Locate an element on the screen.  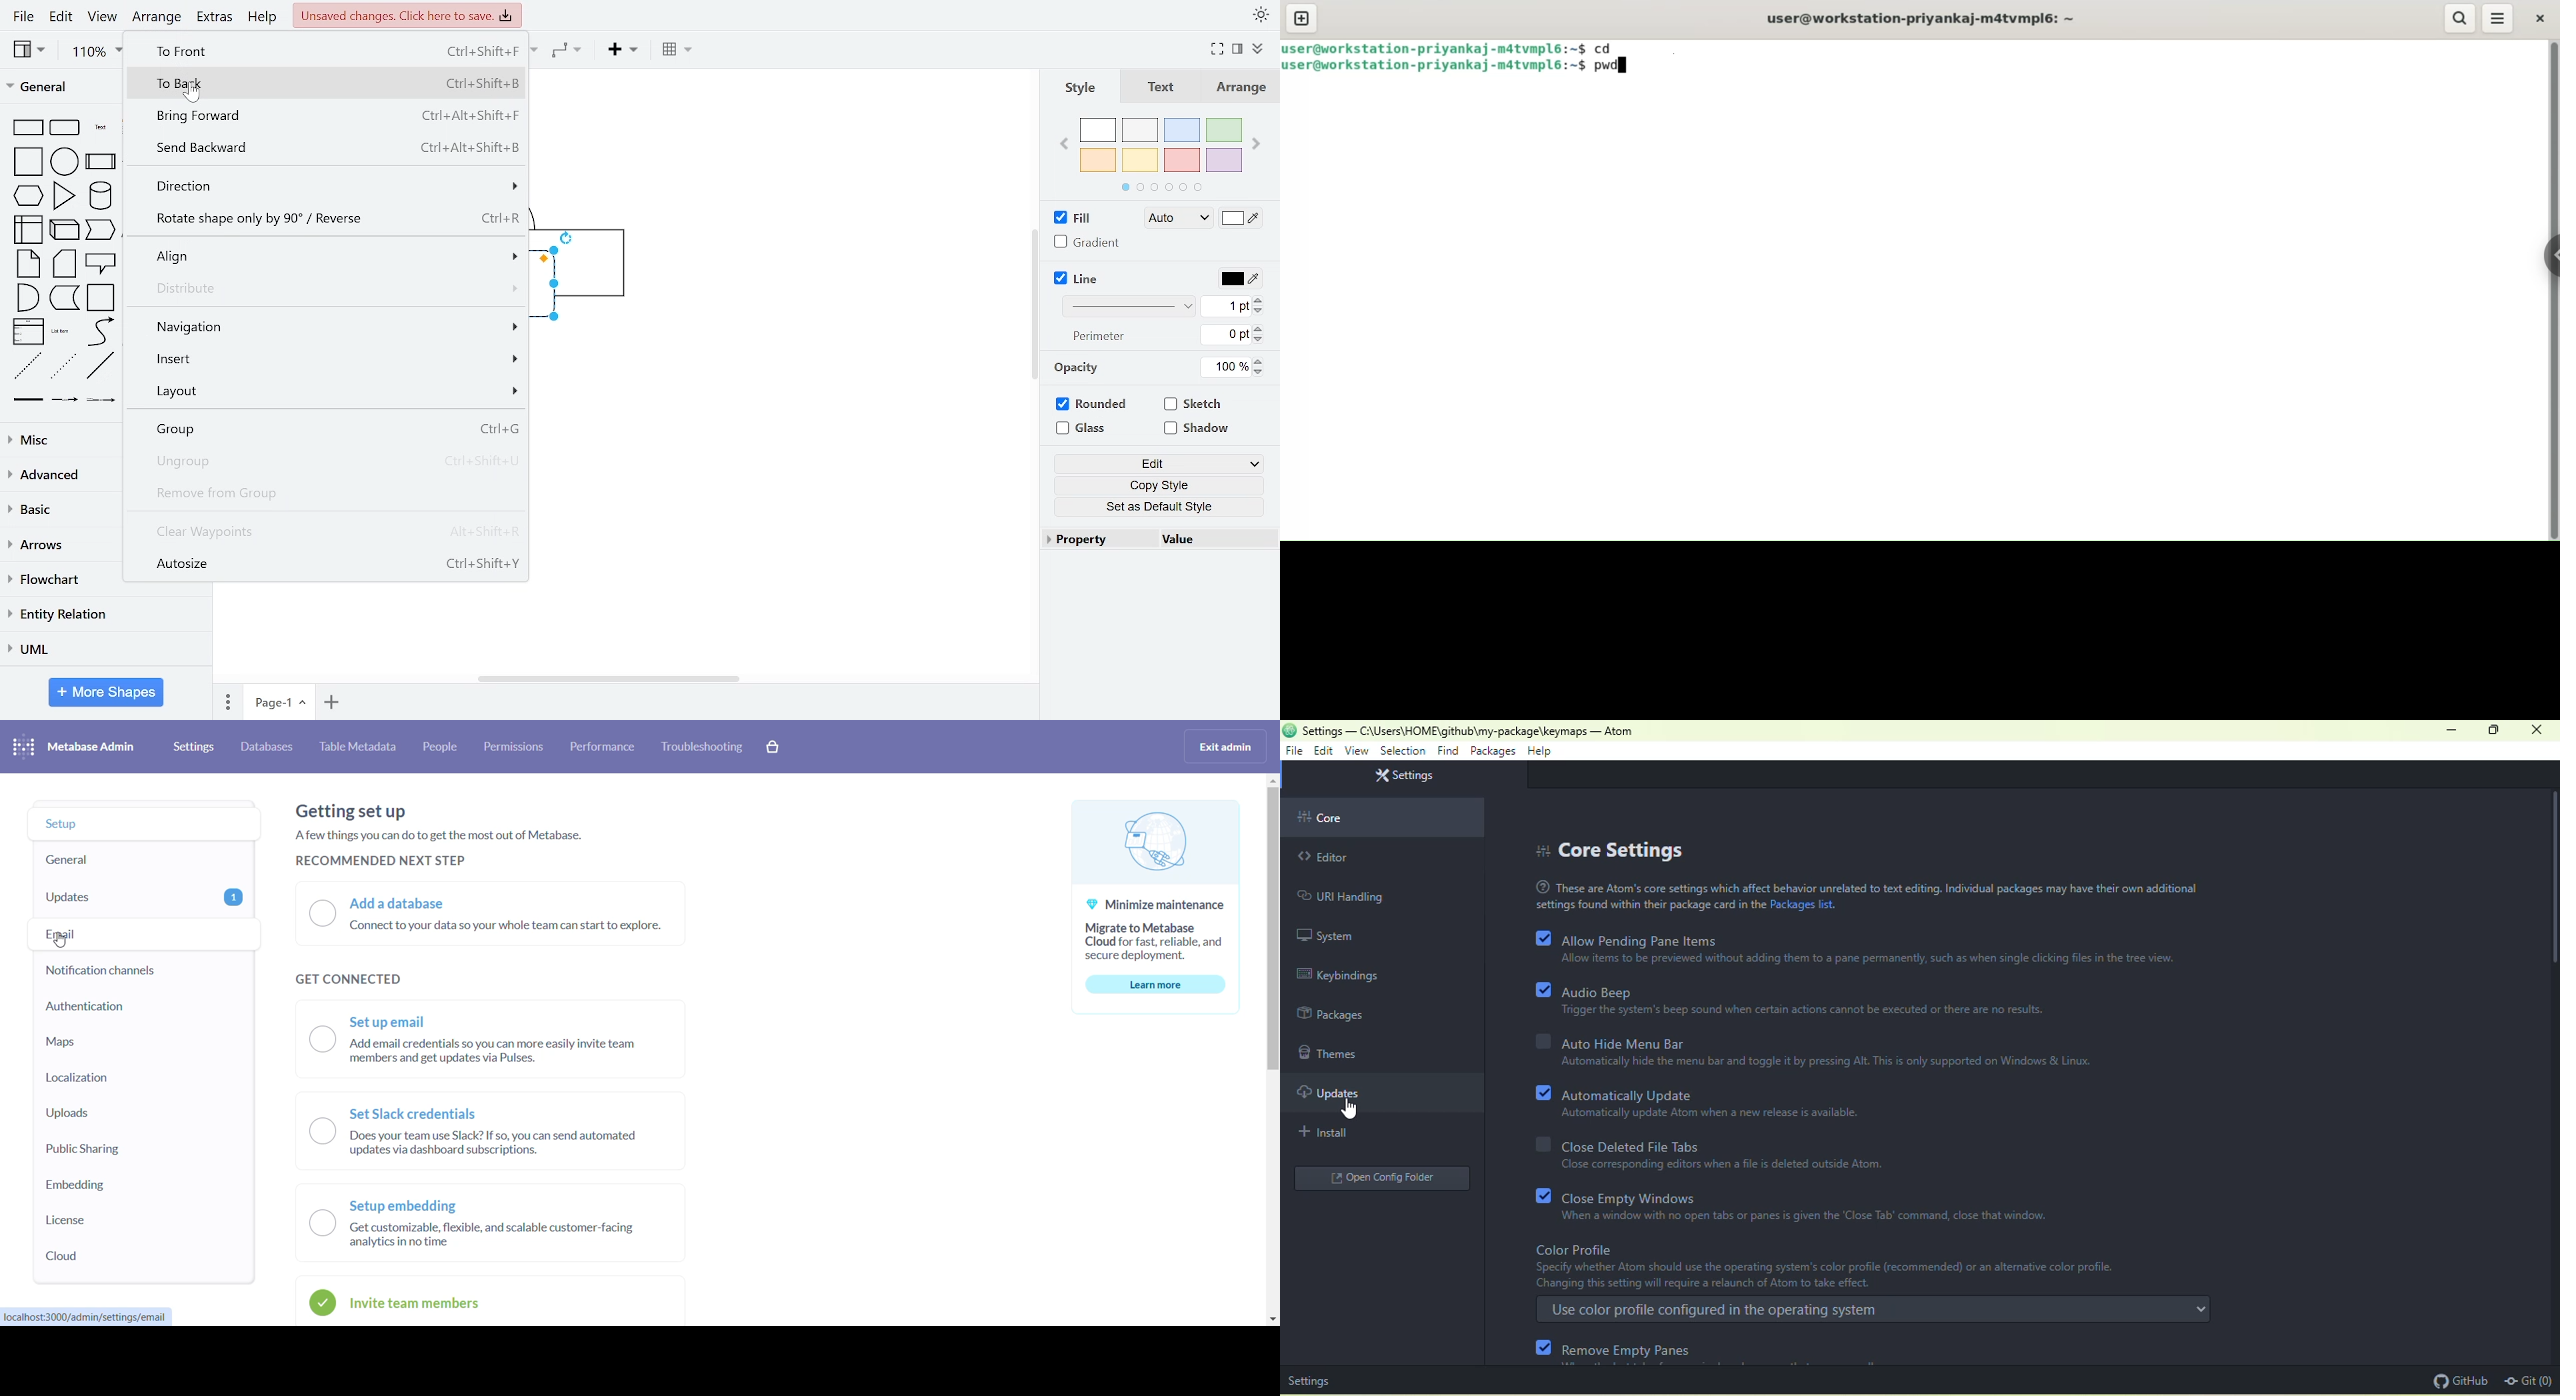
text on close deleted file tabs is located at coordinates (1725, 1167).